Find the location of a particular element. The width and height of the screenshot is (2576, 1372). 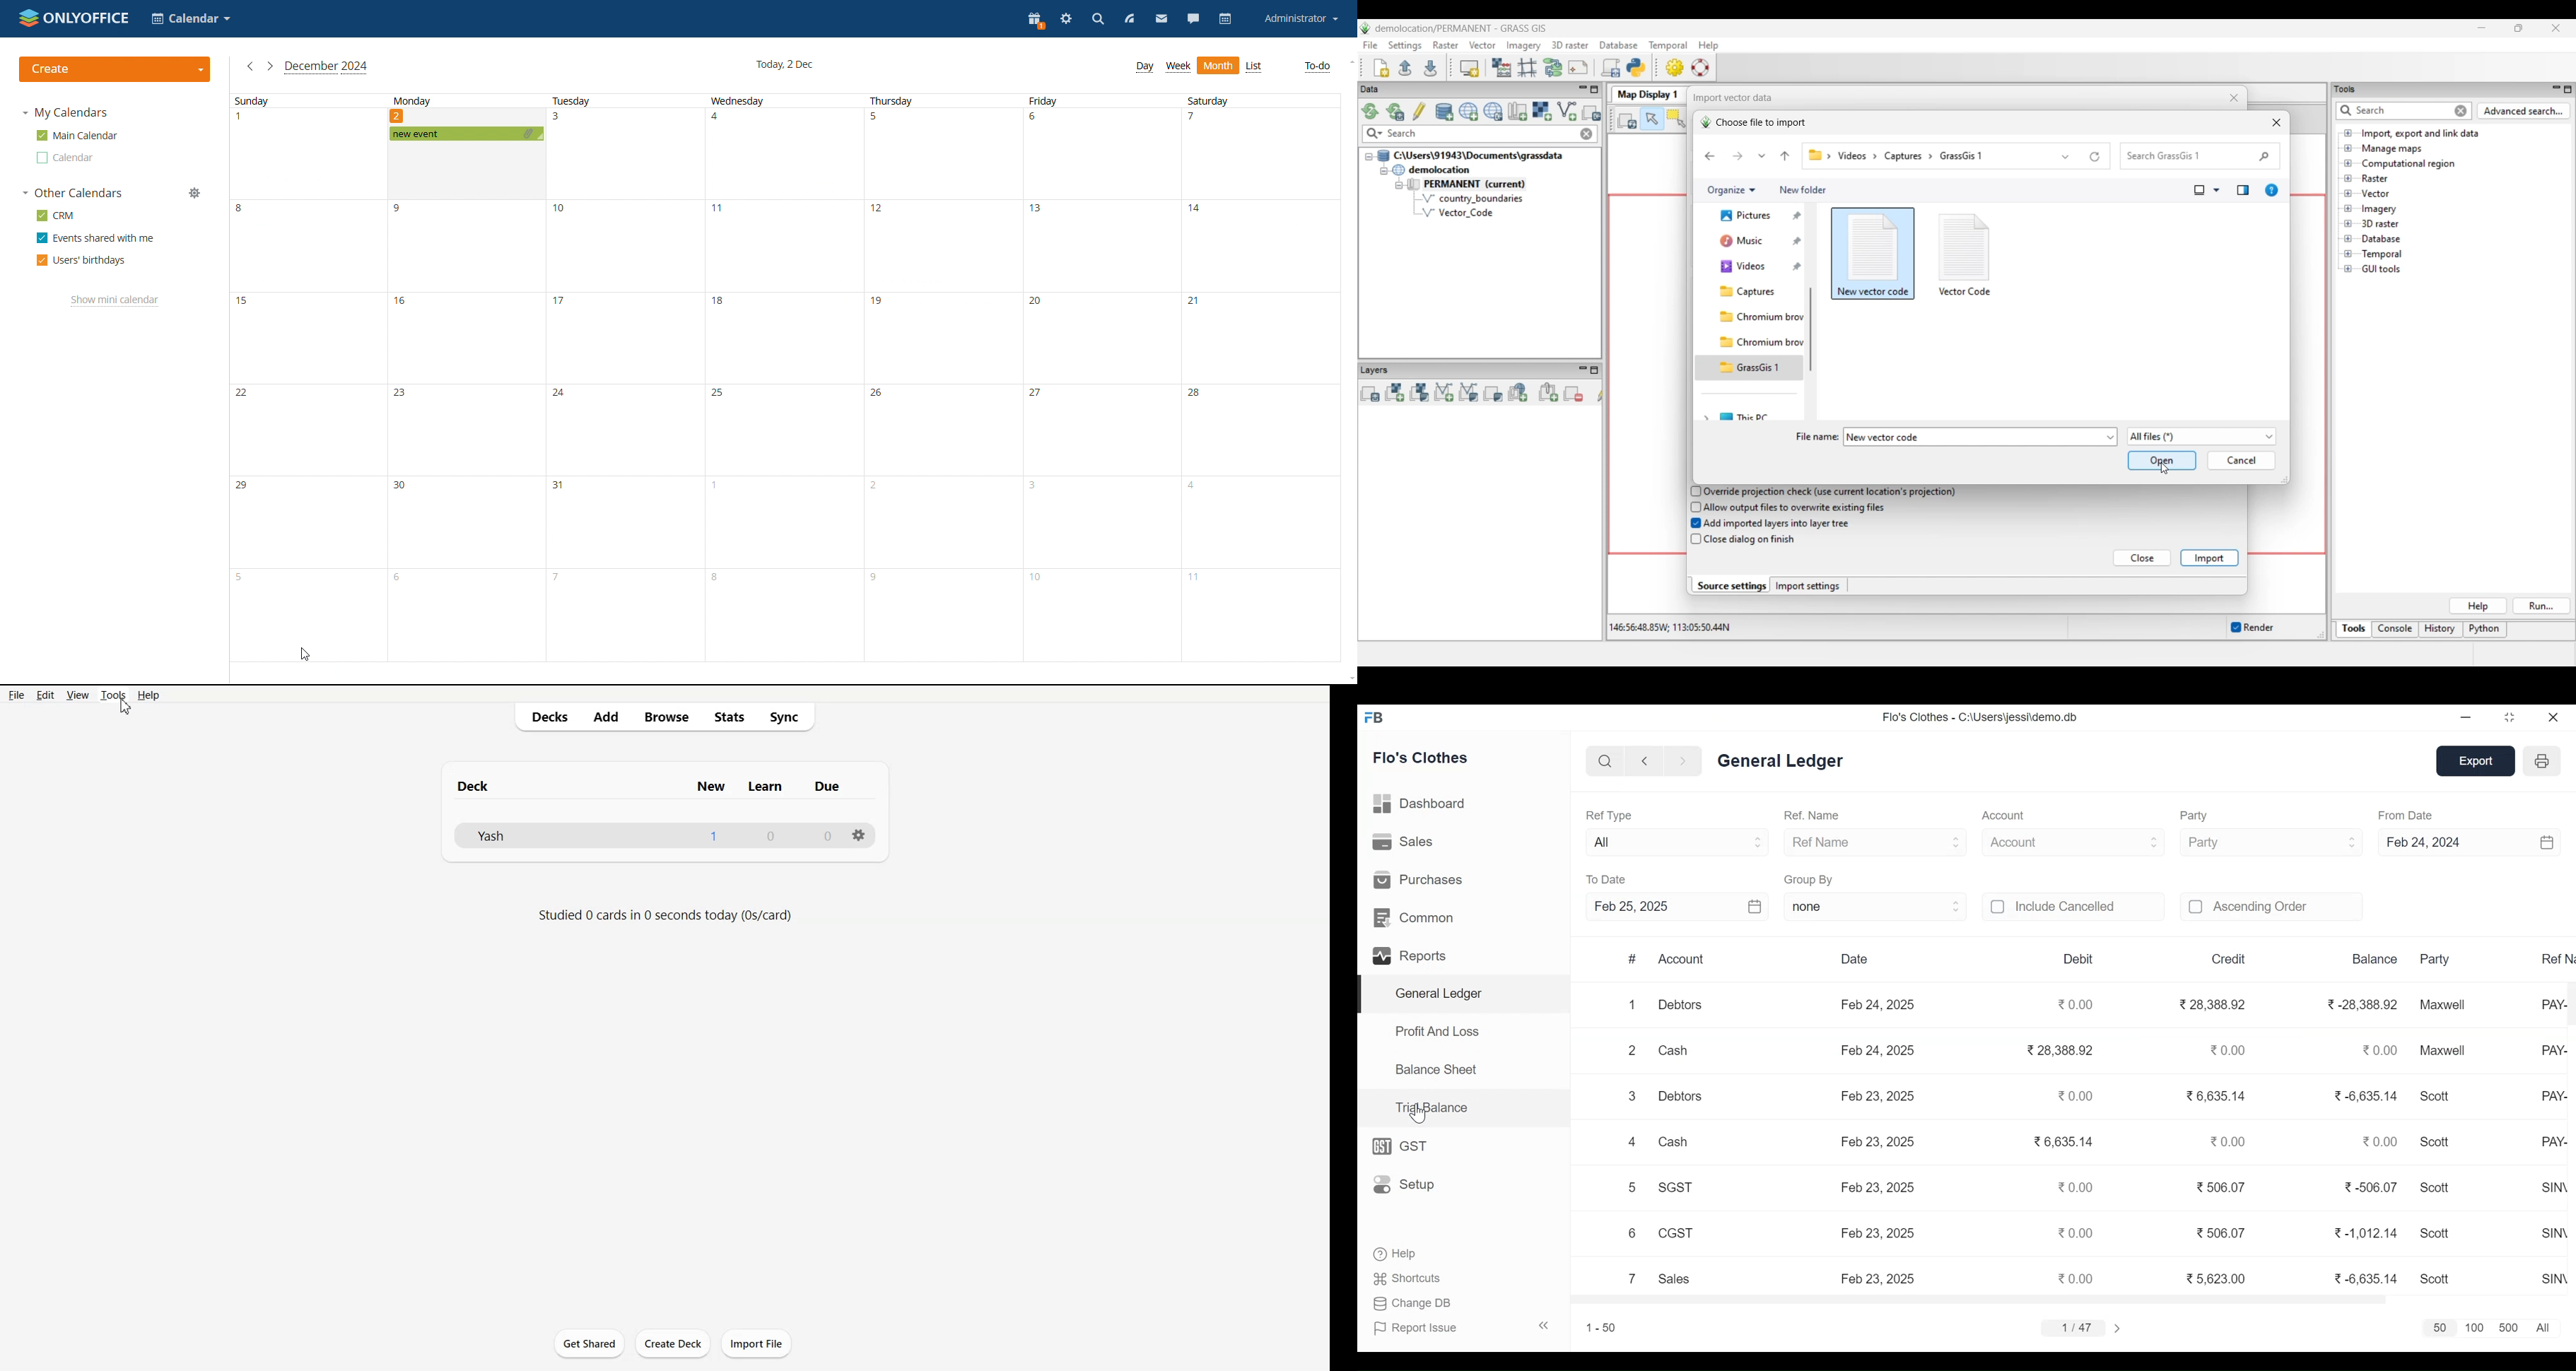

Next is located at coordinates (2118, 1327).